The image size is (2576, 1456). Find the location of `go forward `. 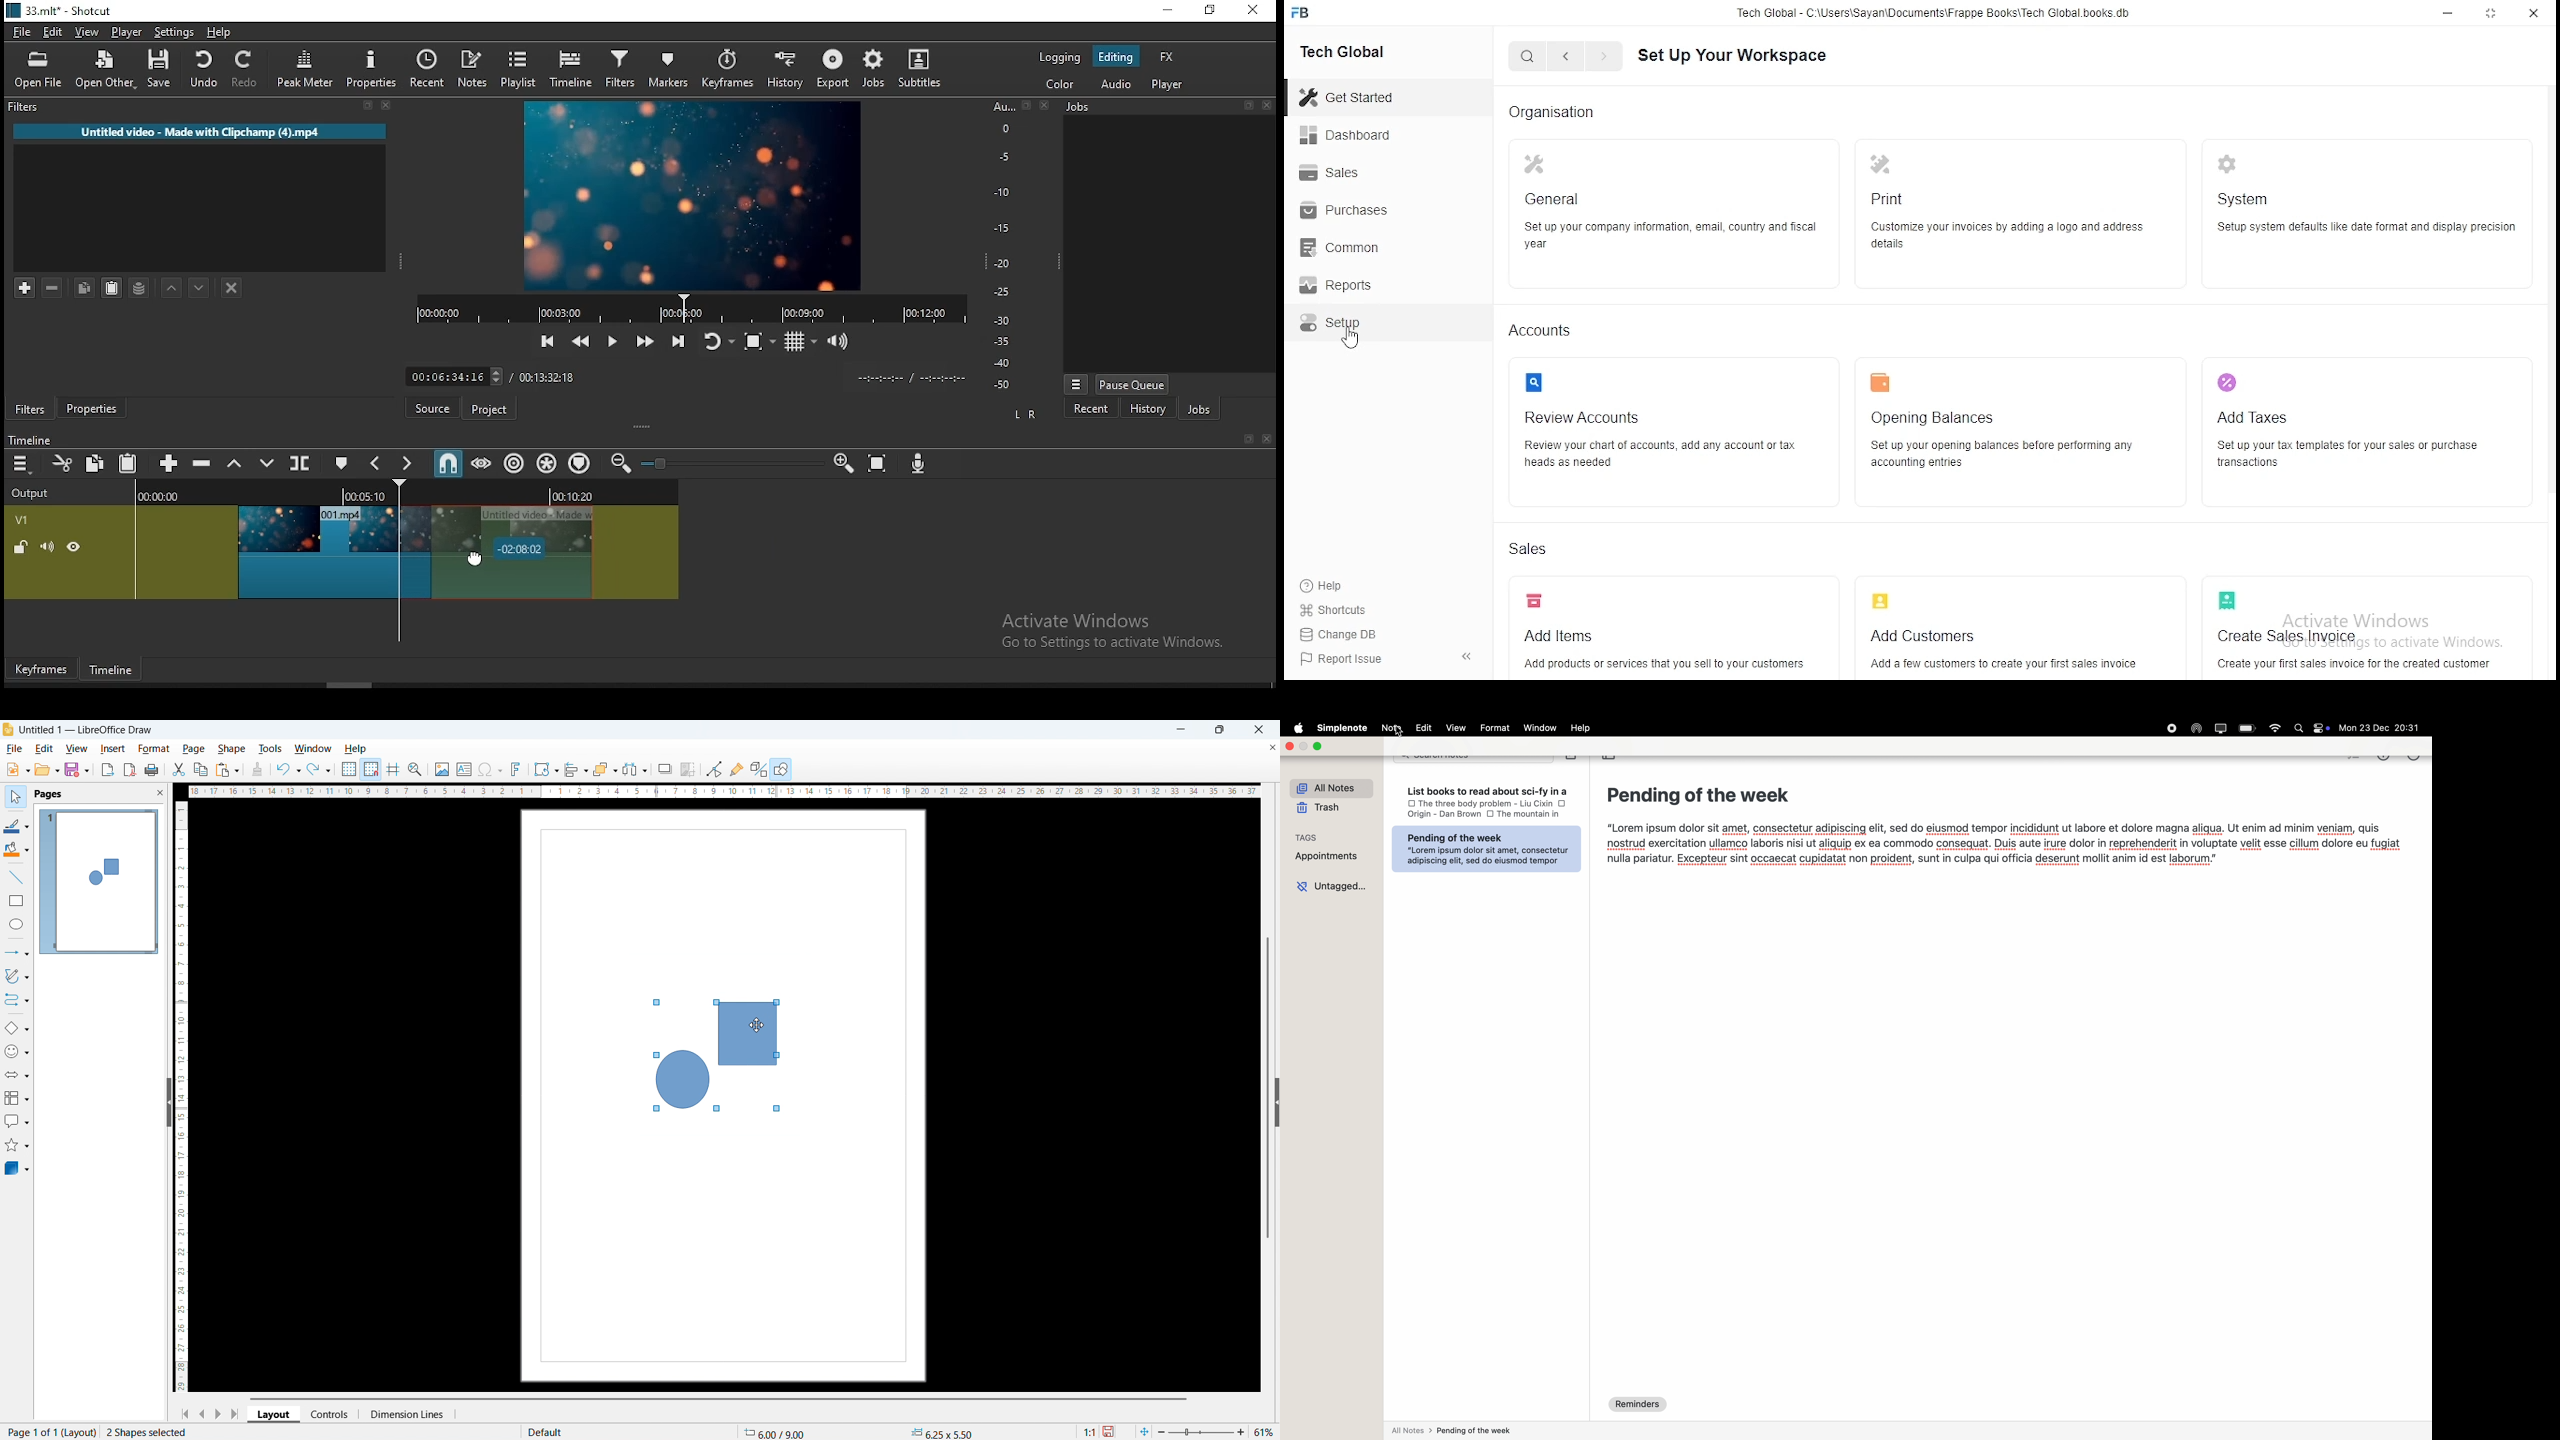

go forward  is located at coordinates (1603, 58).